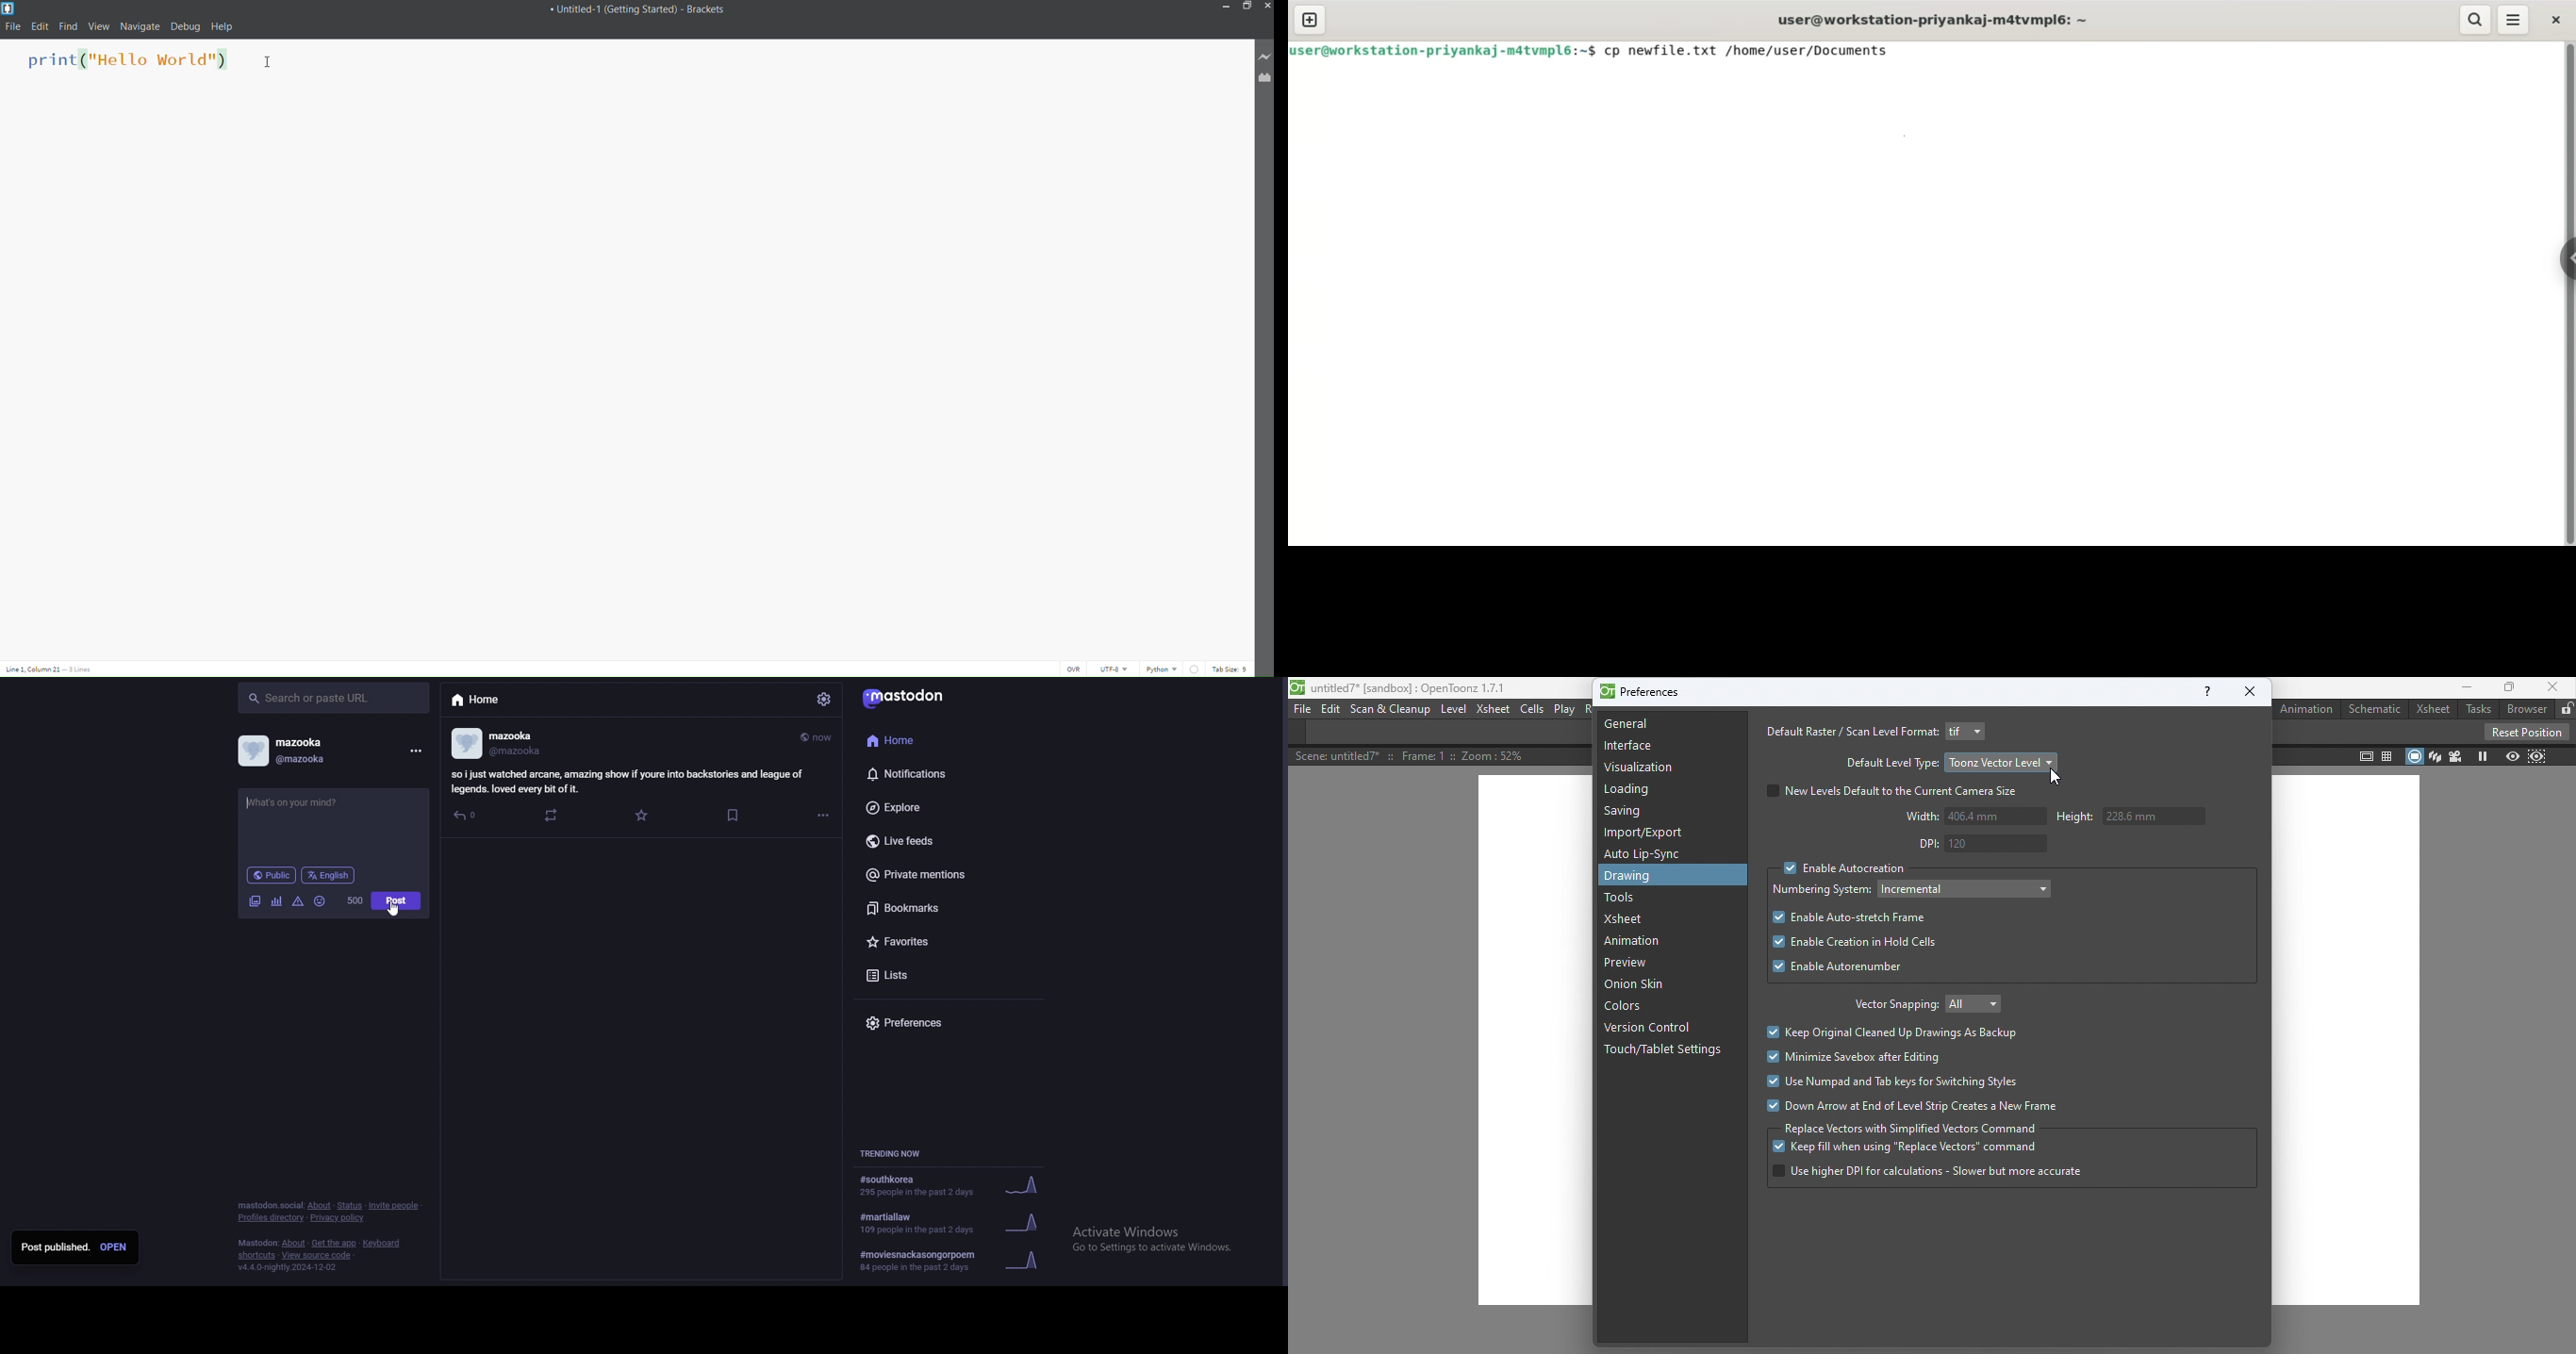 The image size is (2576, 1372). What do you see at coordinates (1194, 668) in the screenshot?
I see `linting` at bounding box center [1194, 668].